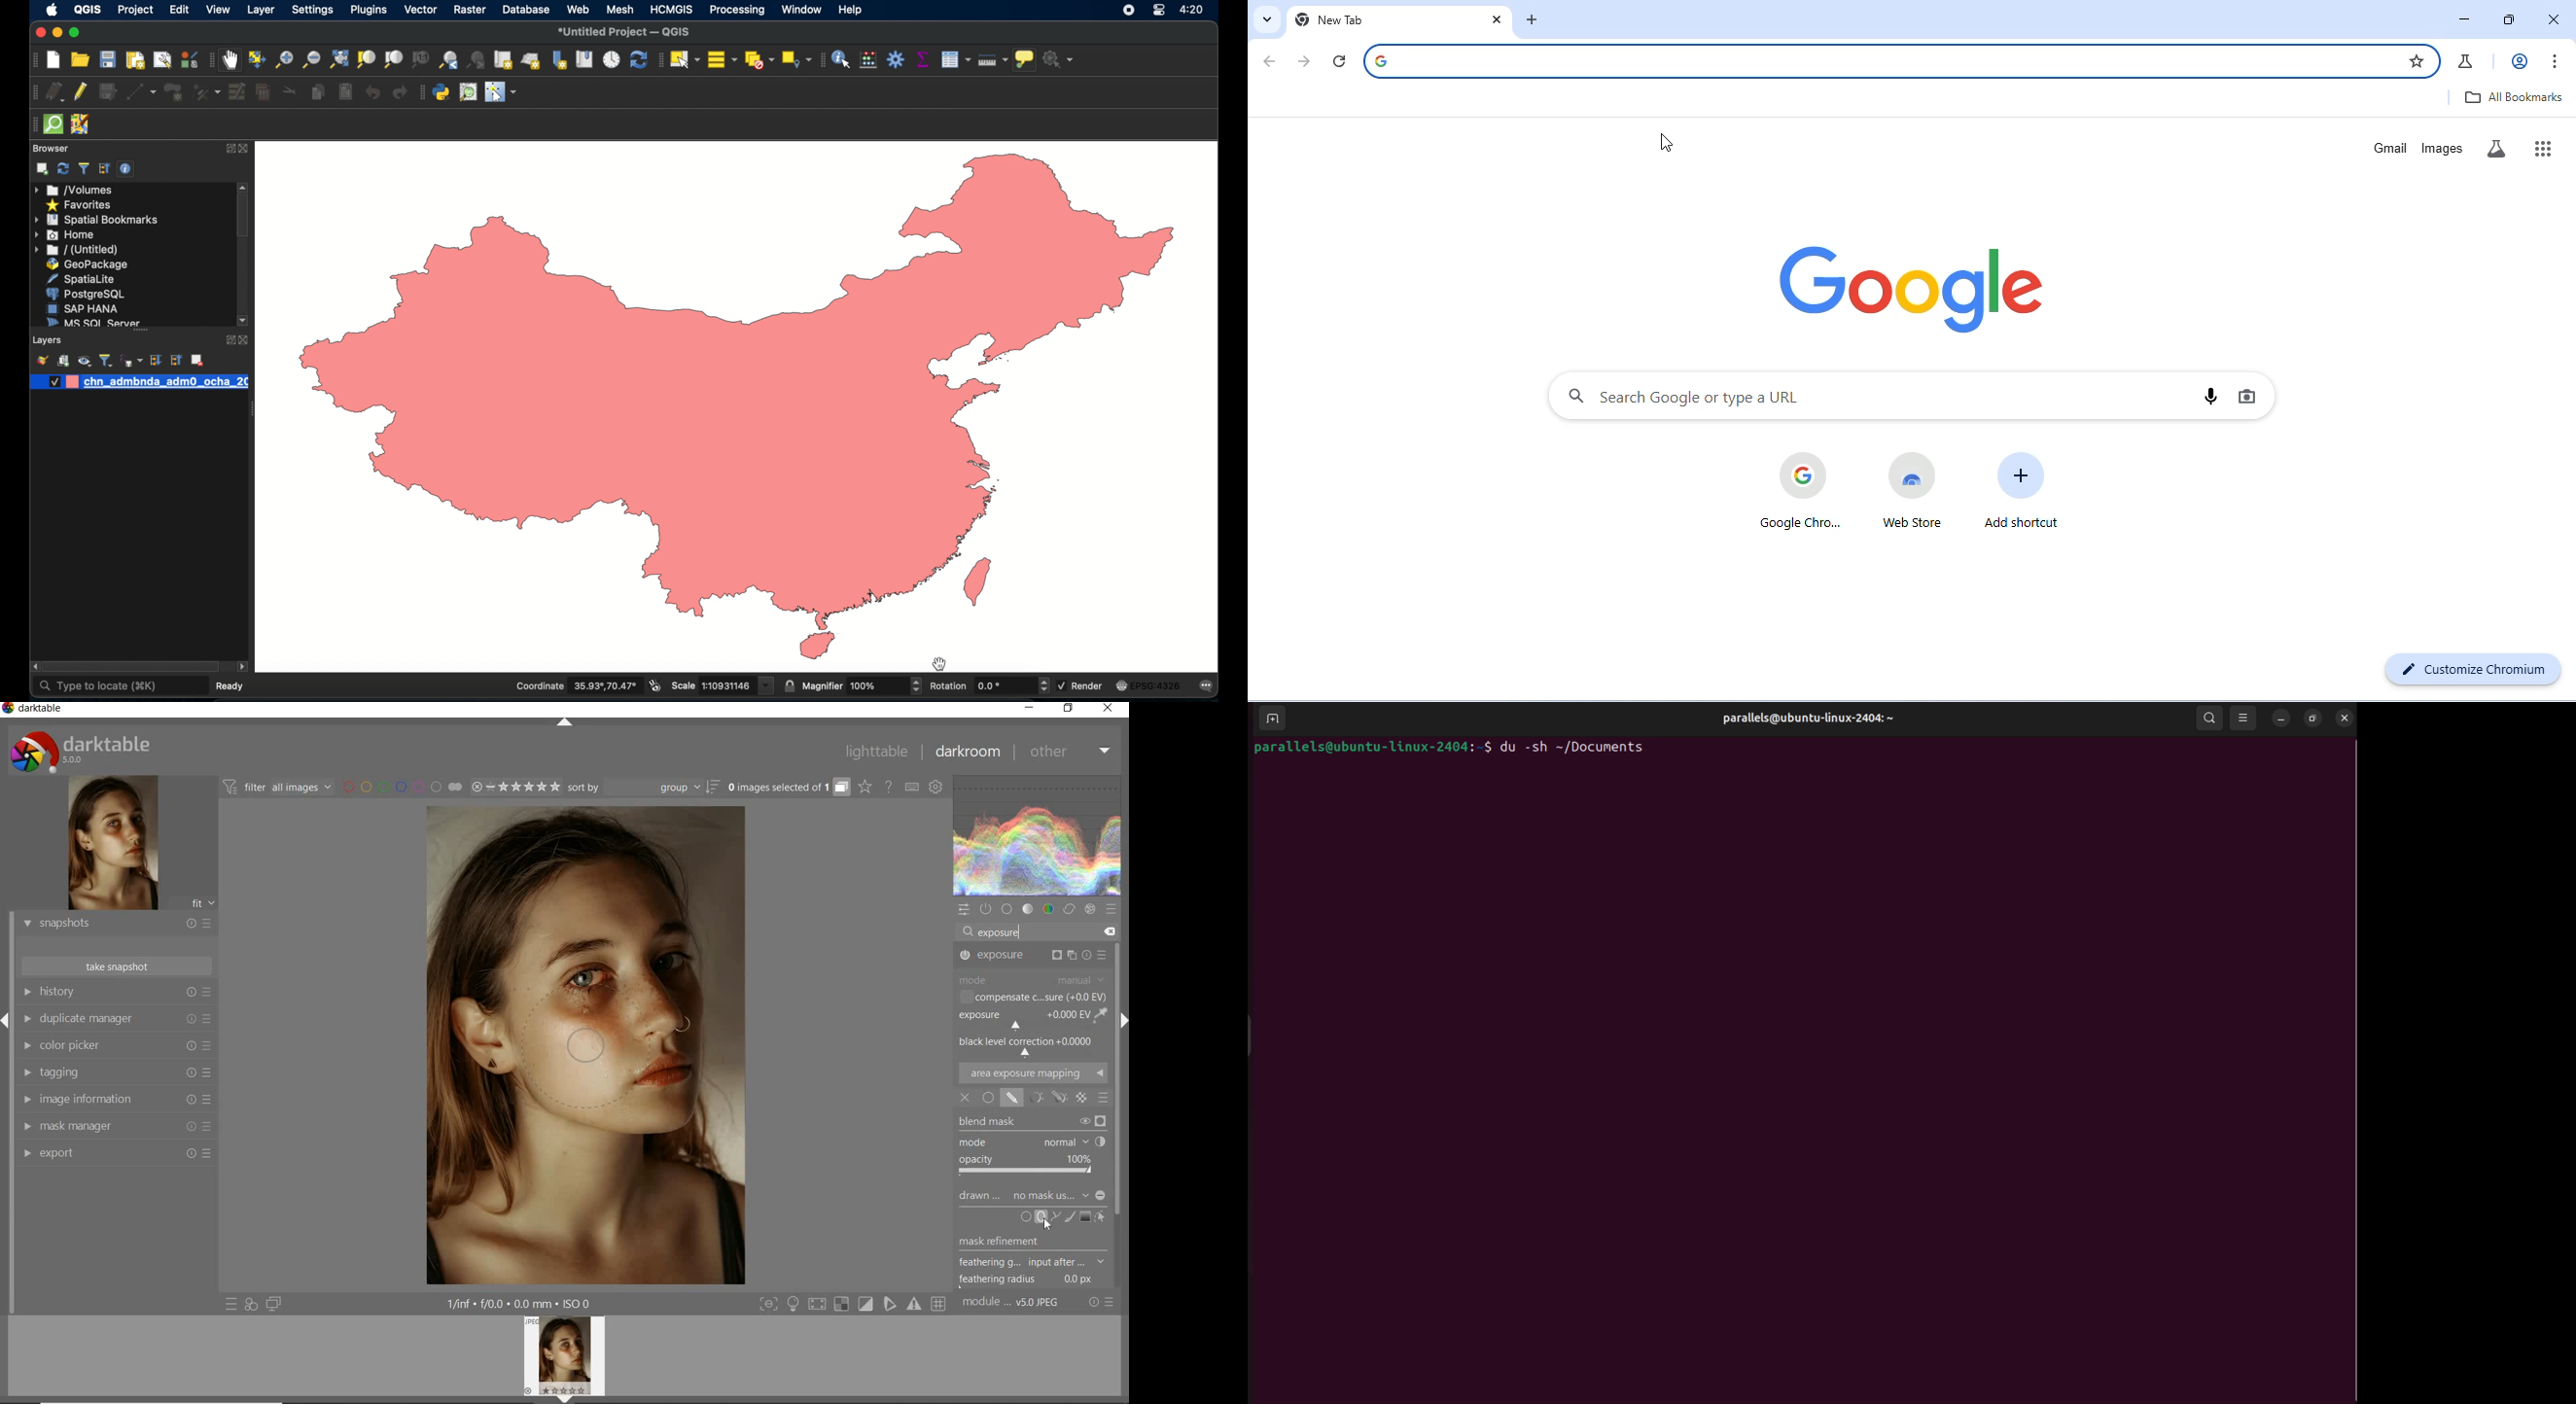 The image size is (2576, 1428). I want to click on parallels@ubuntu-linux-2404: ~, so click(1814, 721).